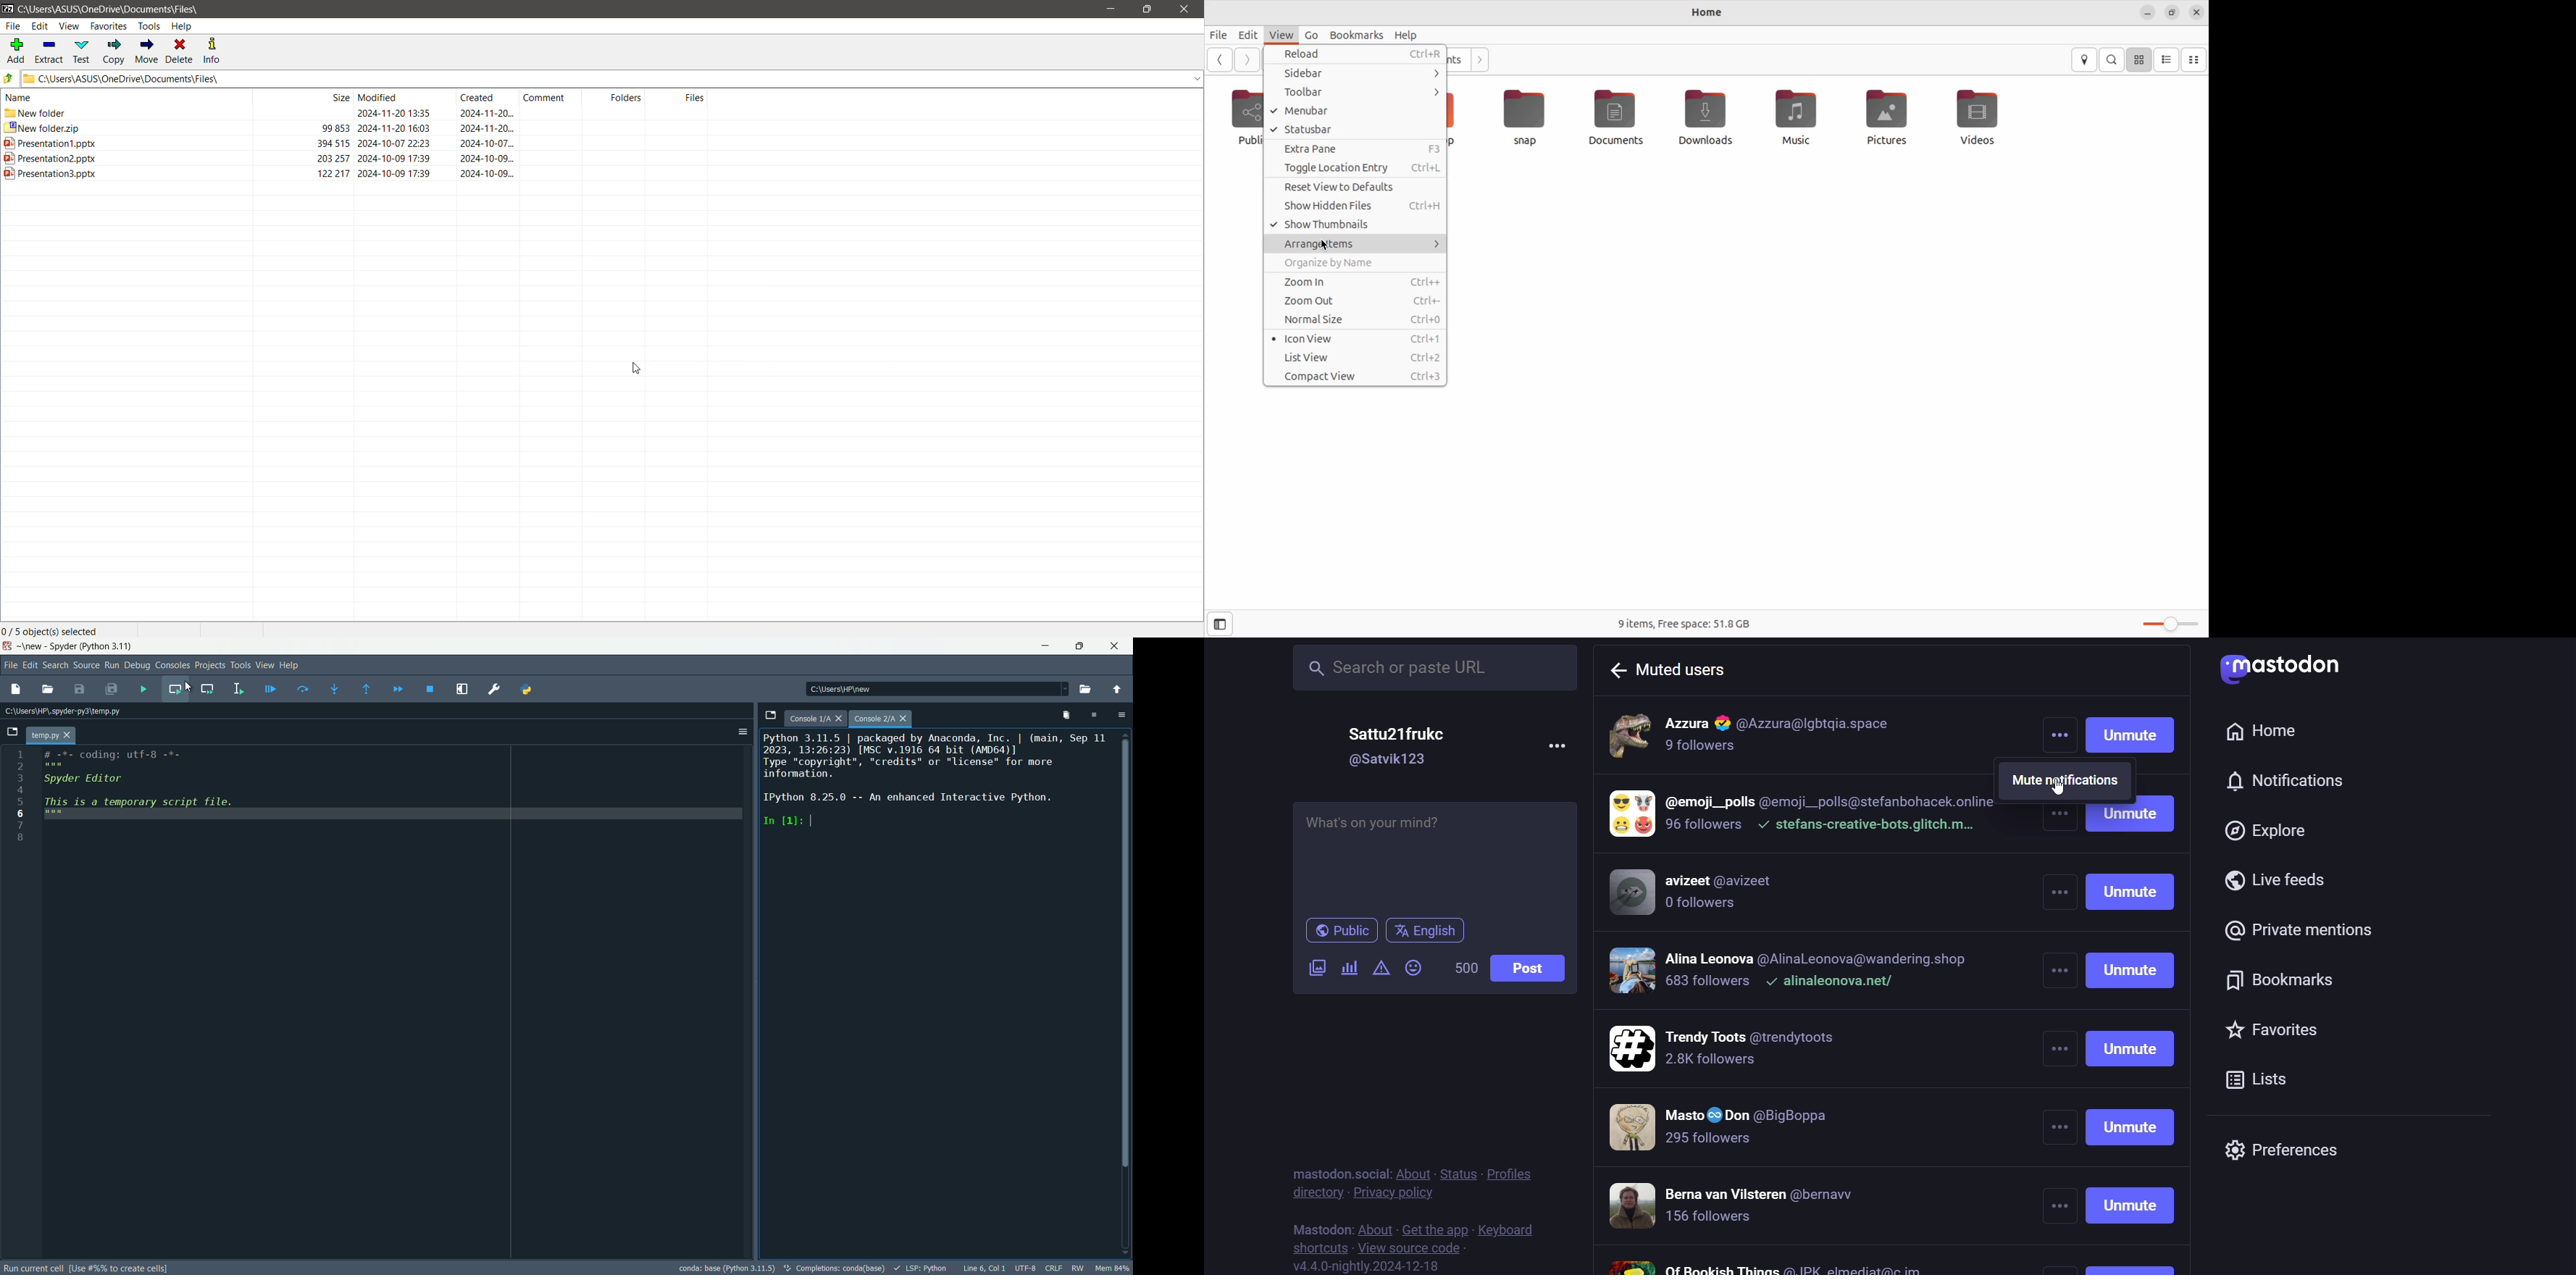  What do you see at coordinates (2275, 977) in the screenshot?
I see `bookmark` at bounding box center [2275, 977].